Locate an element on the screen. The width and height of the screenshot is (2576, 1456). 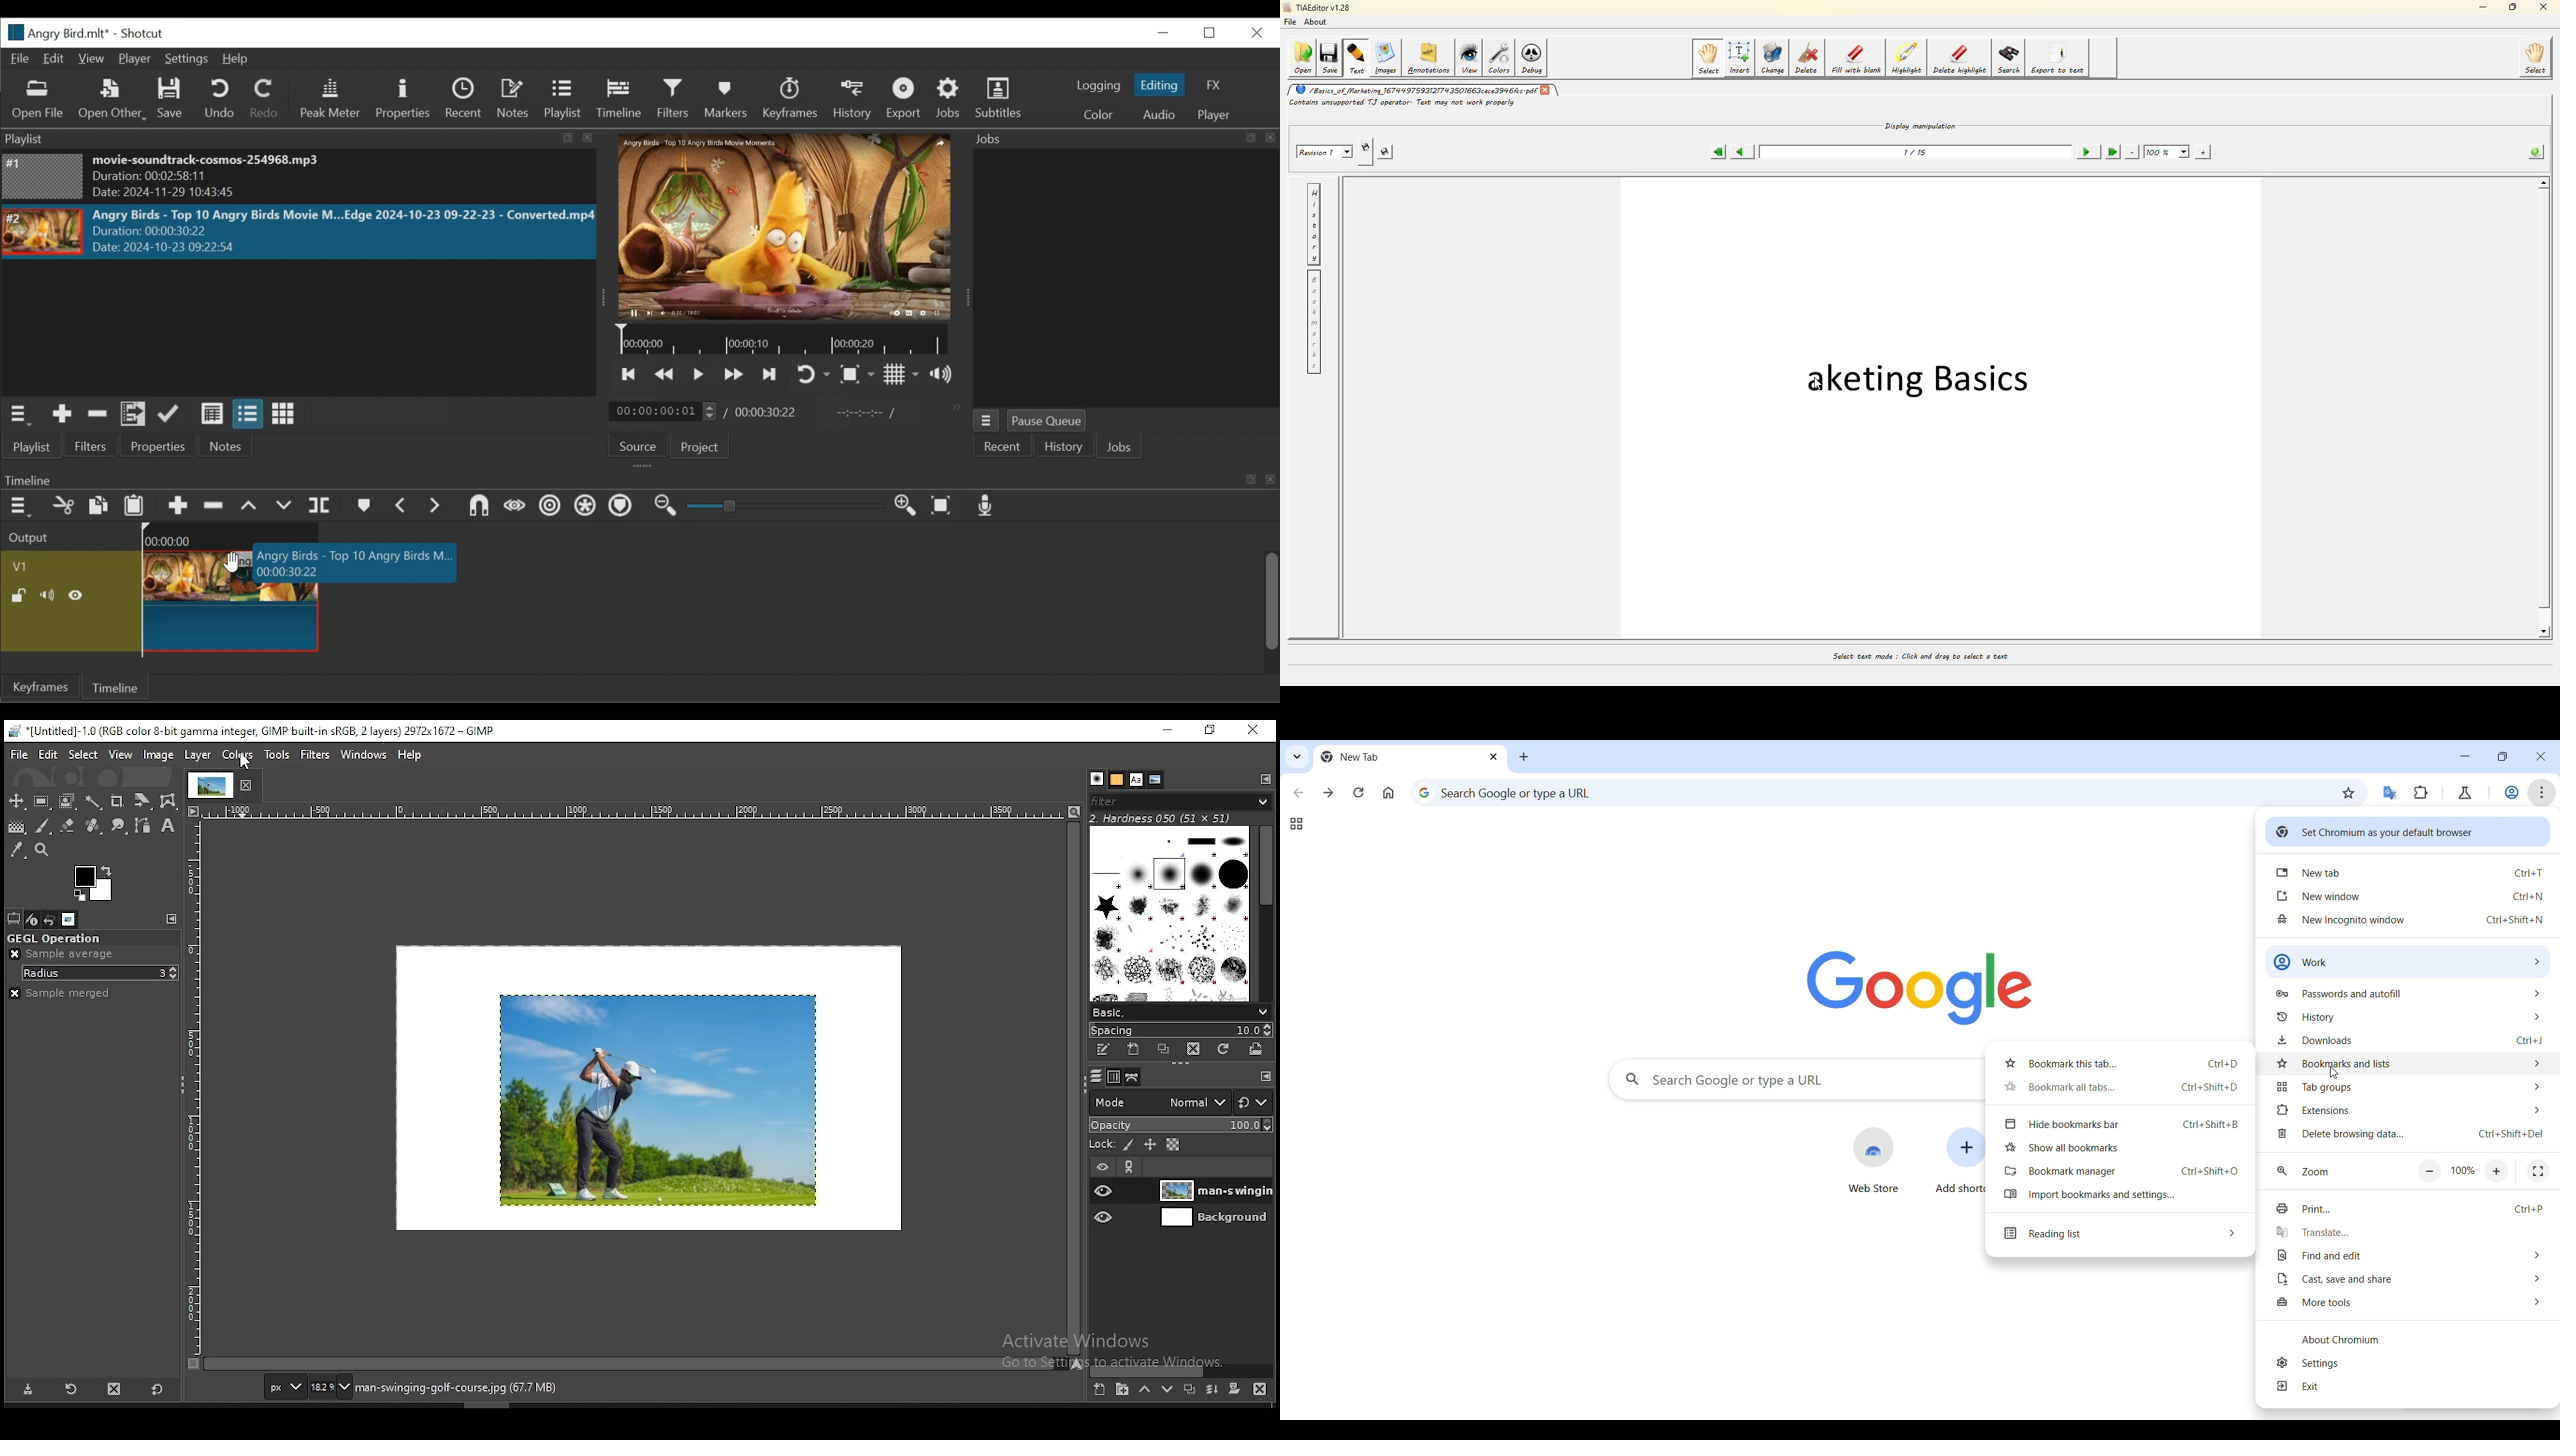
layer is located at coordinates (1216, 1220).